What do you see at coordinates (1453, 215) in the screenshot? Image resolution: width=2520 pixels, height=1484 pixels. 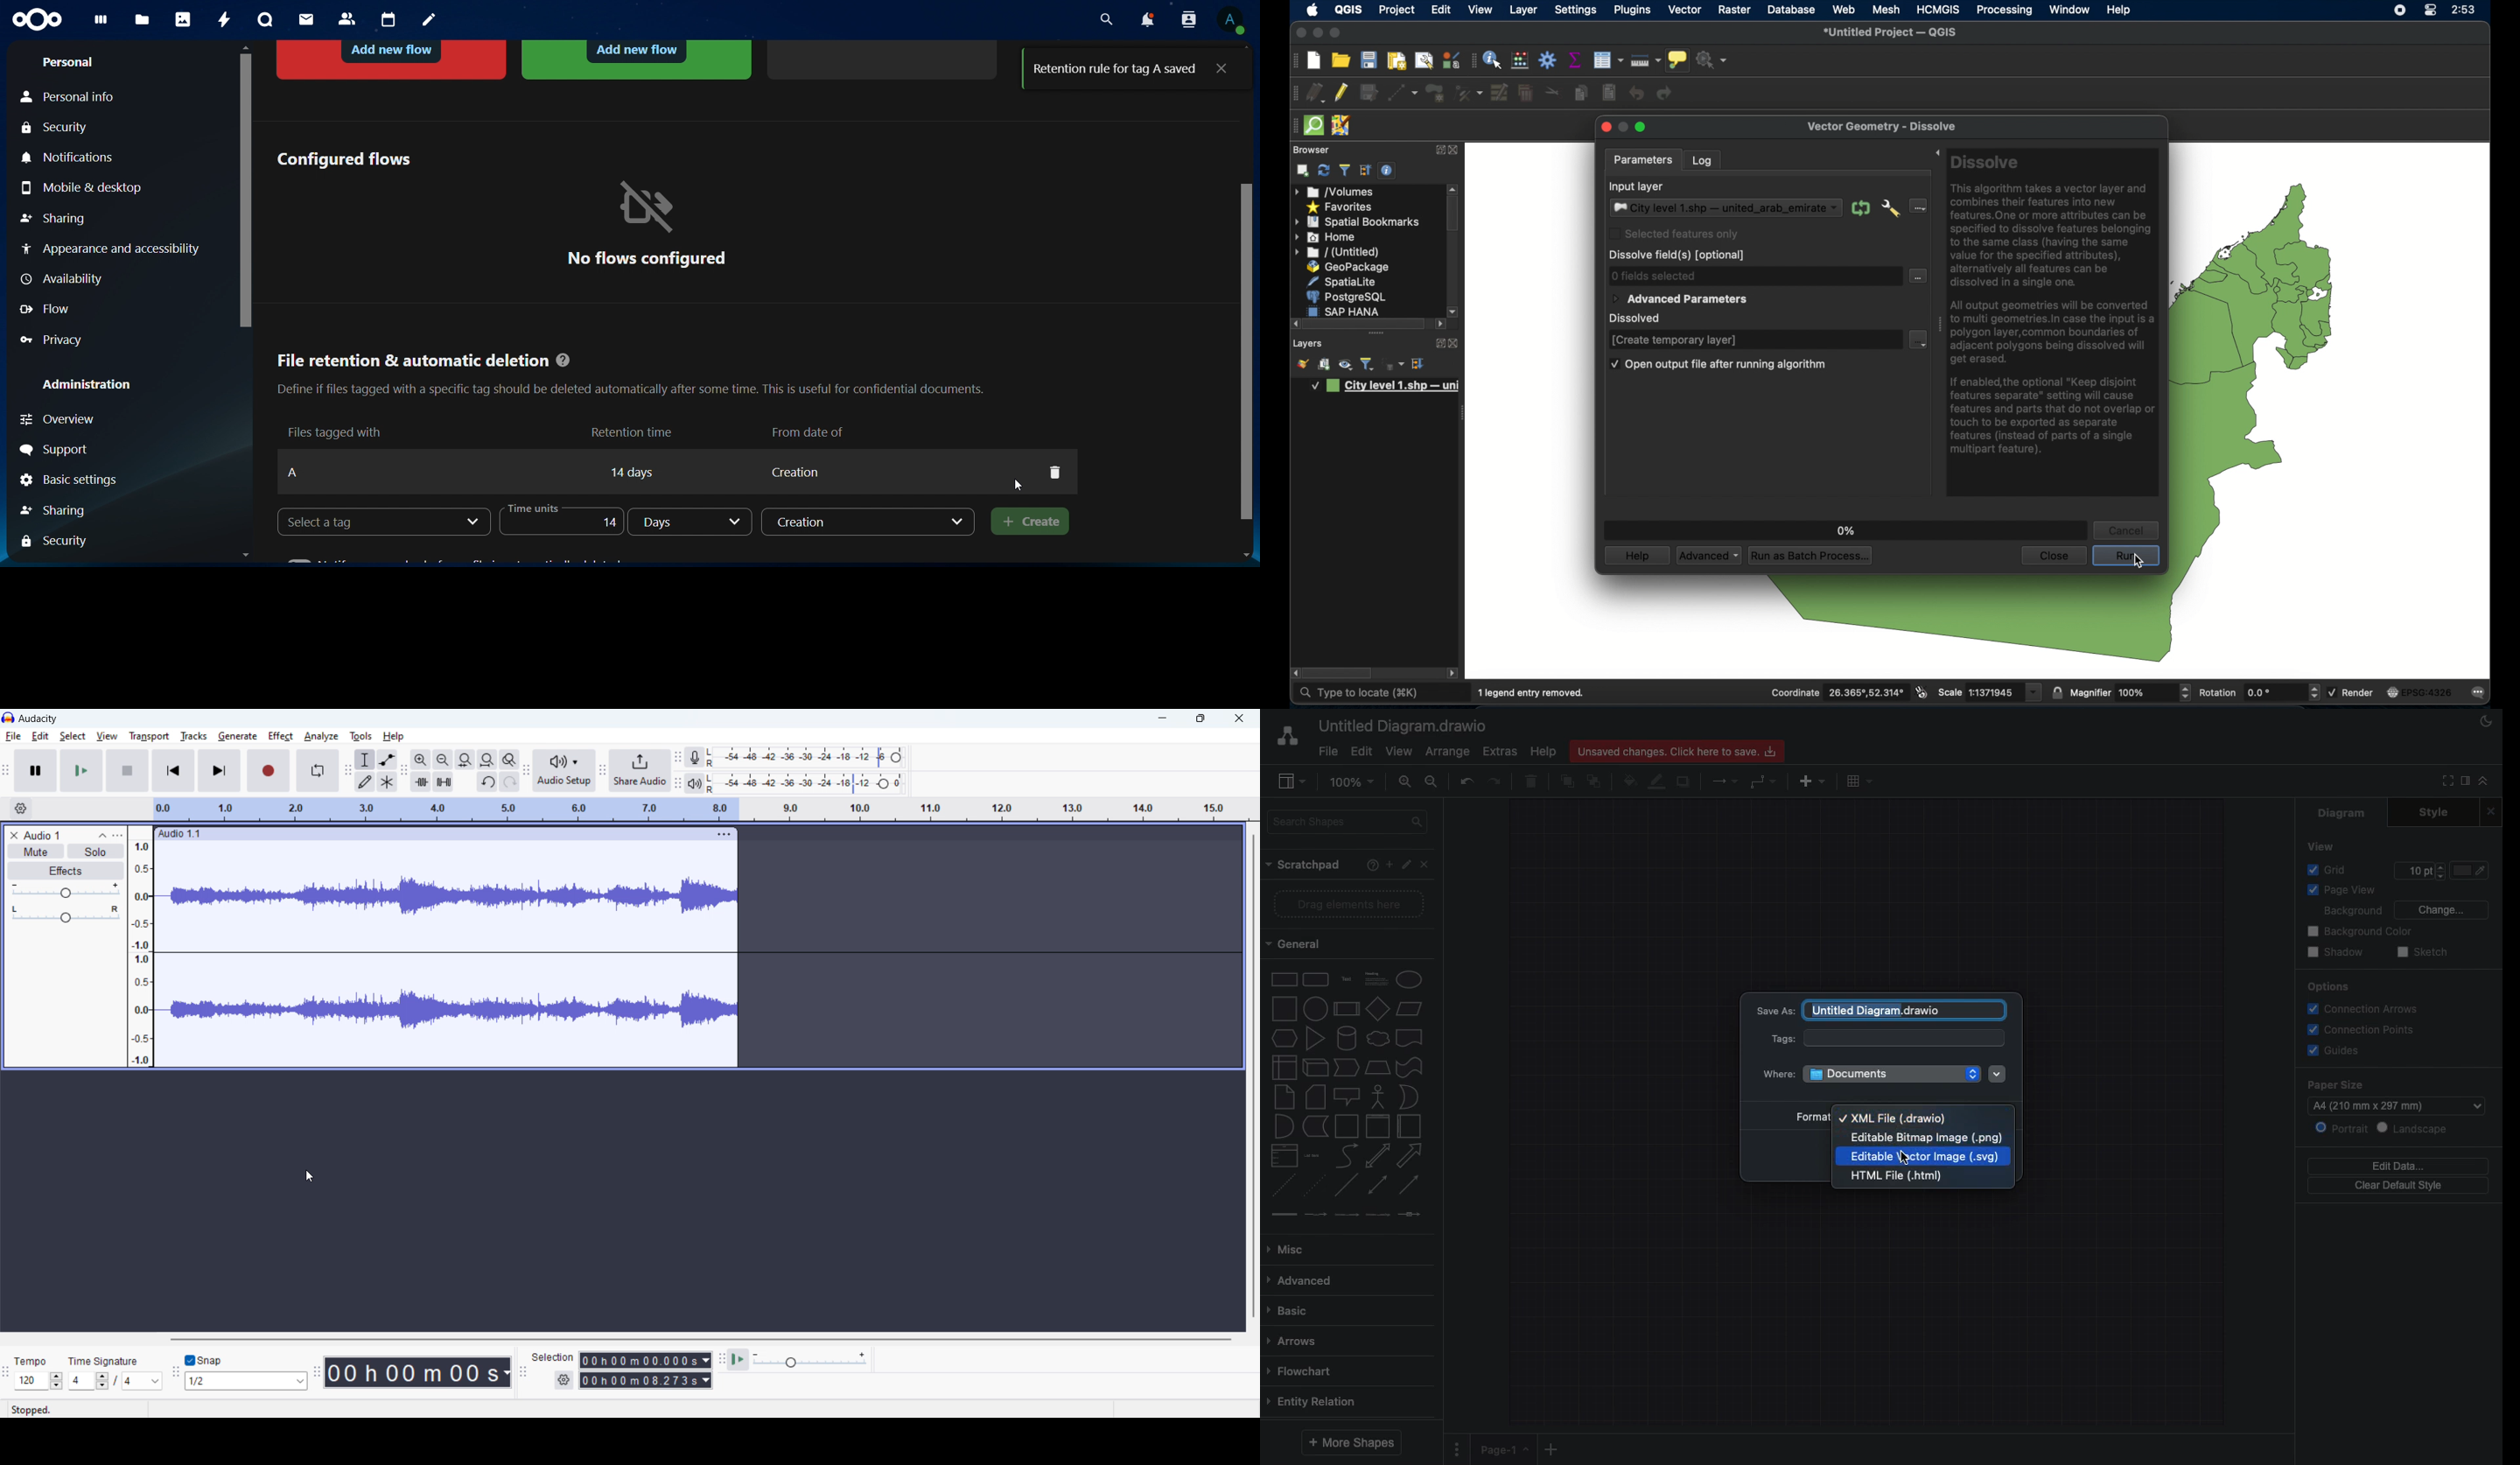 I see `scroll box` at bounding box center [1453, 215].